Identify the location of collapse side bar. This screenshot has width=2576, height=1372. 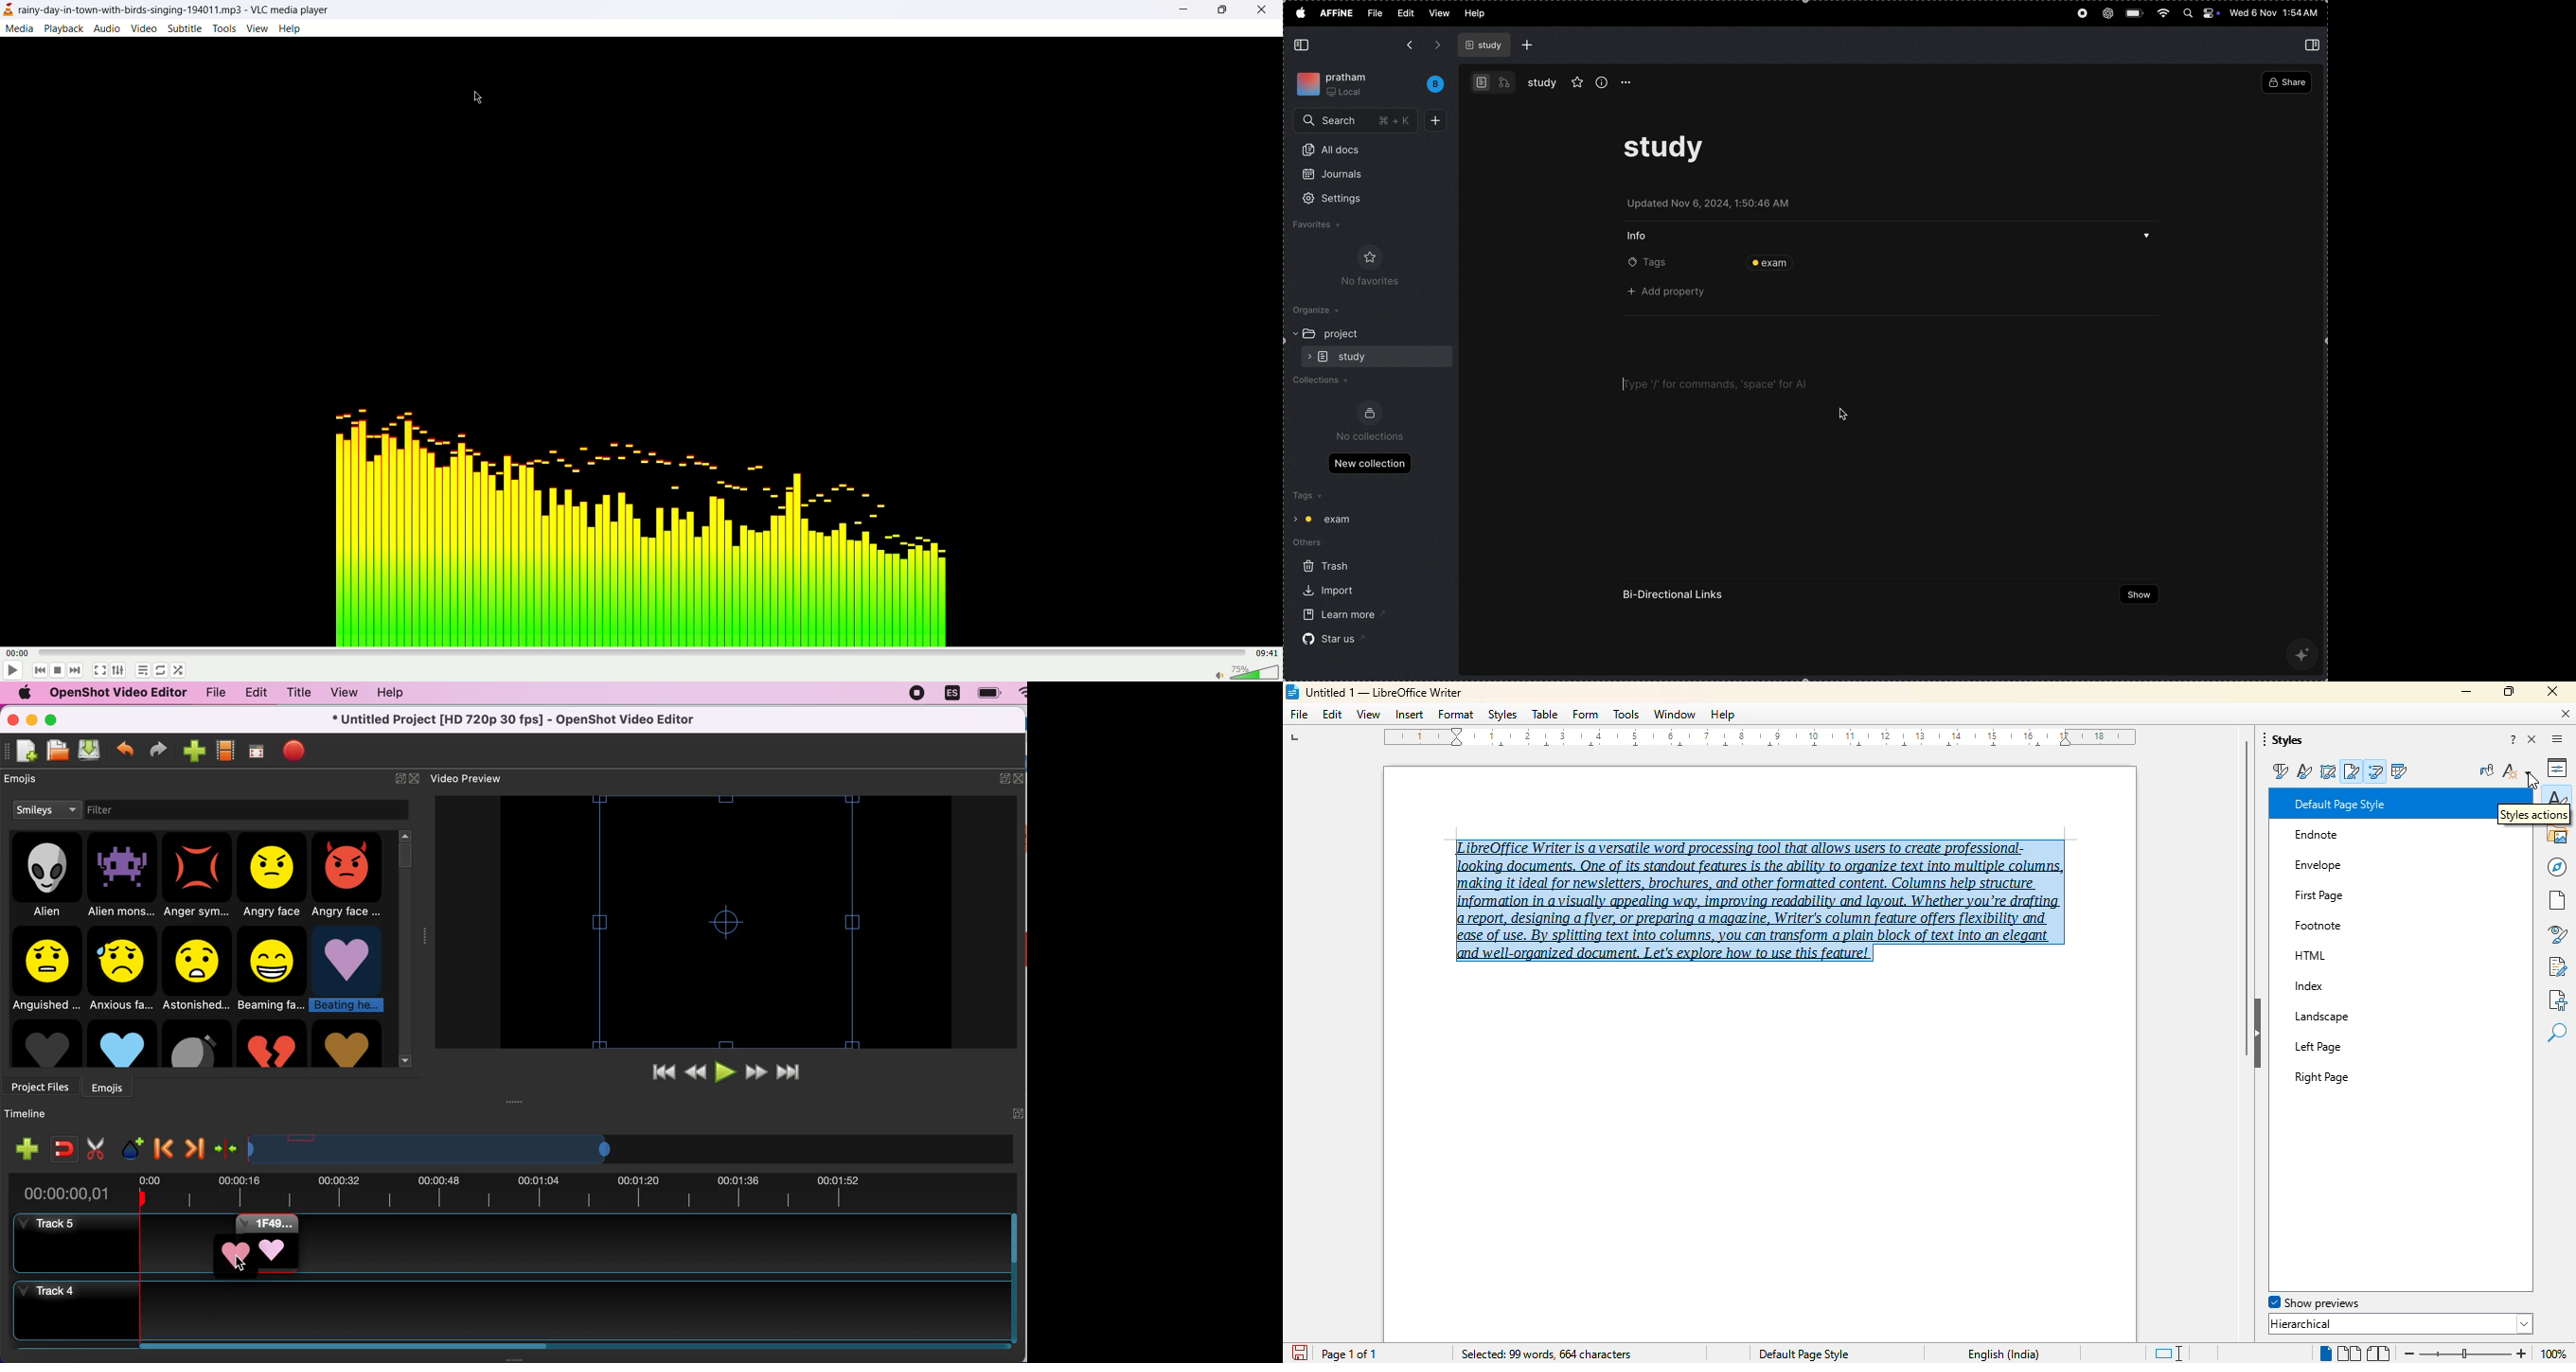
(1303, 45).